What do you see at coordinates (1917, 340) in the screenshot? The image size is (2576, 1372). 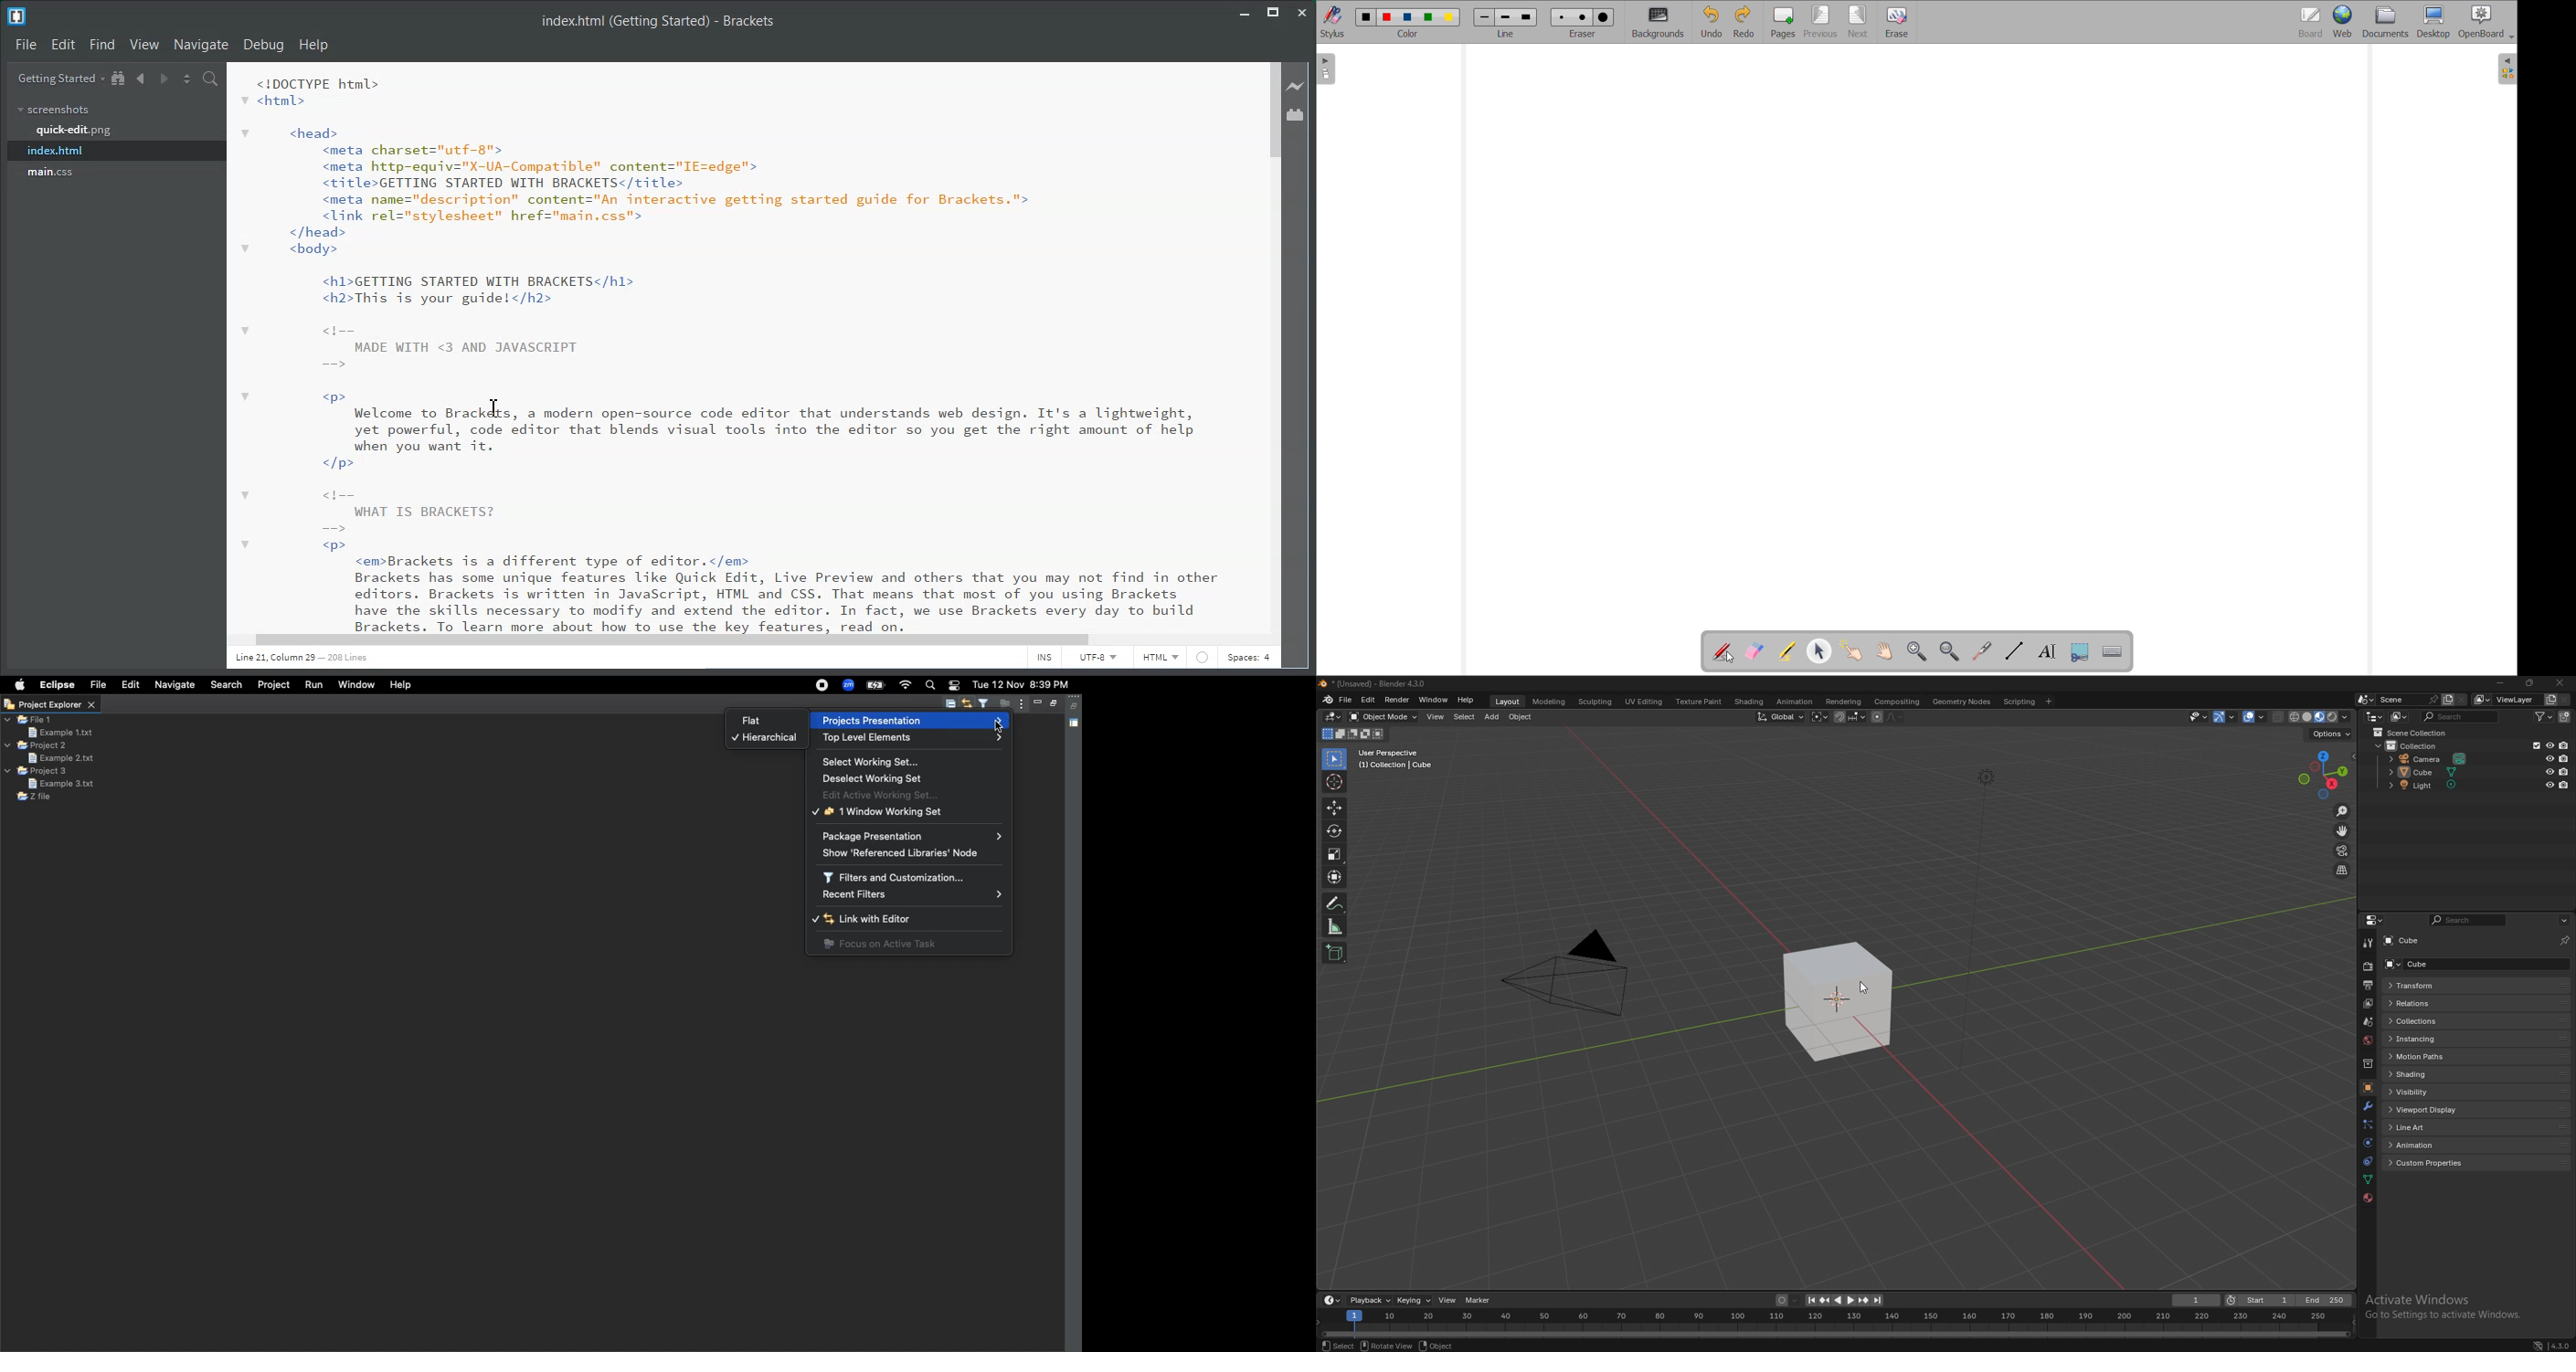 I see `board space` at bounding box center [1917, 340].